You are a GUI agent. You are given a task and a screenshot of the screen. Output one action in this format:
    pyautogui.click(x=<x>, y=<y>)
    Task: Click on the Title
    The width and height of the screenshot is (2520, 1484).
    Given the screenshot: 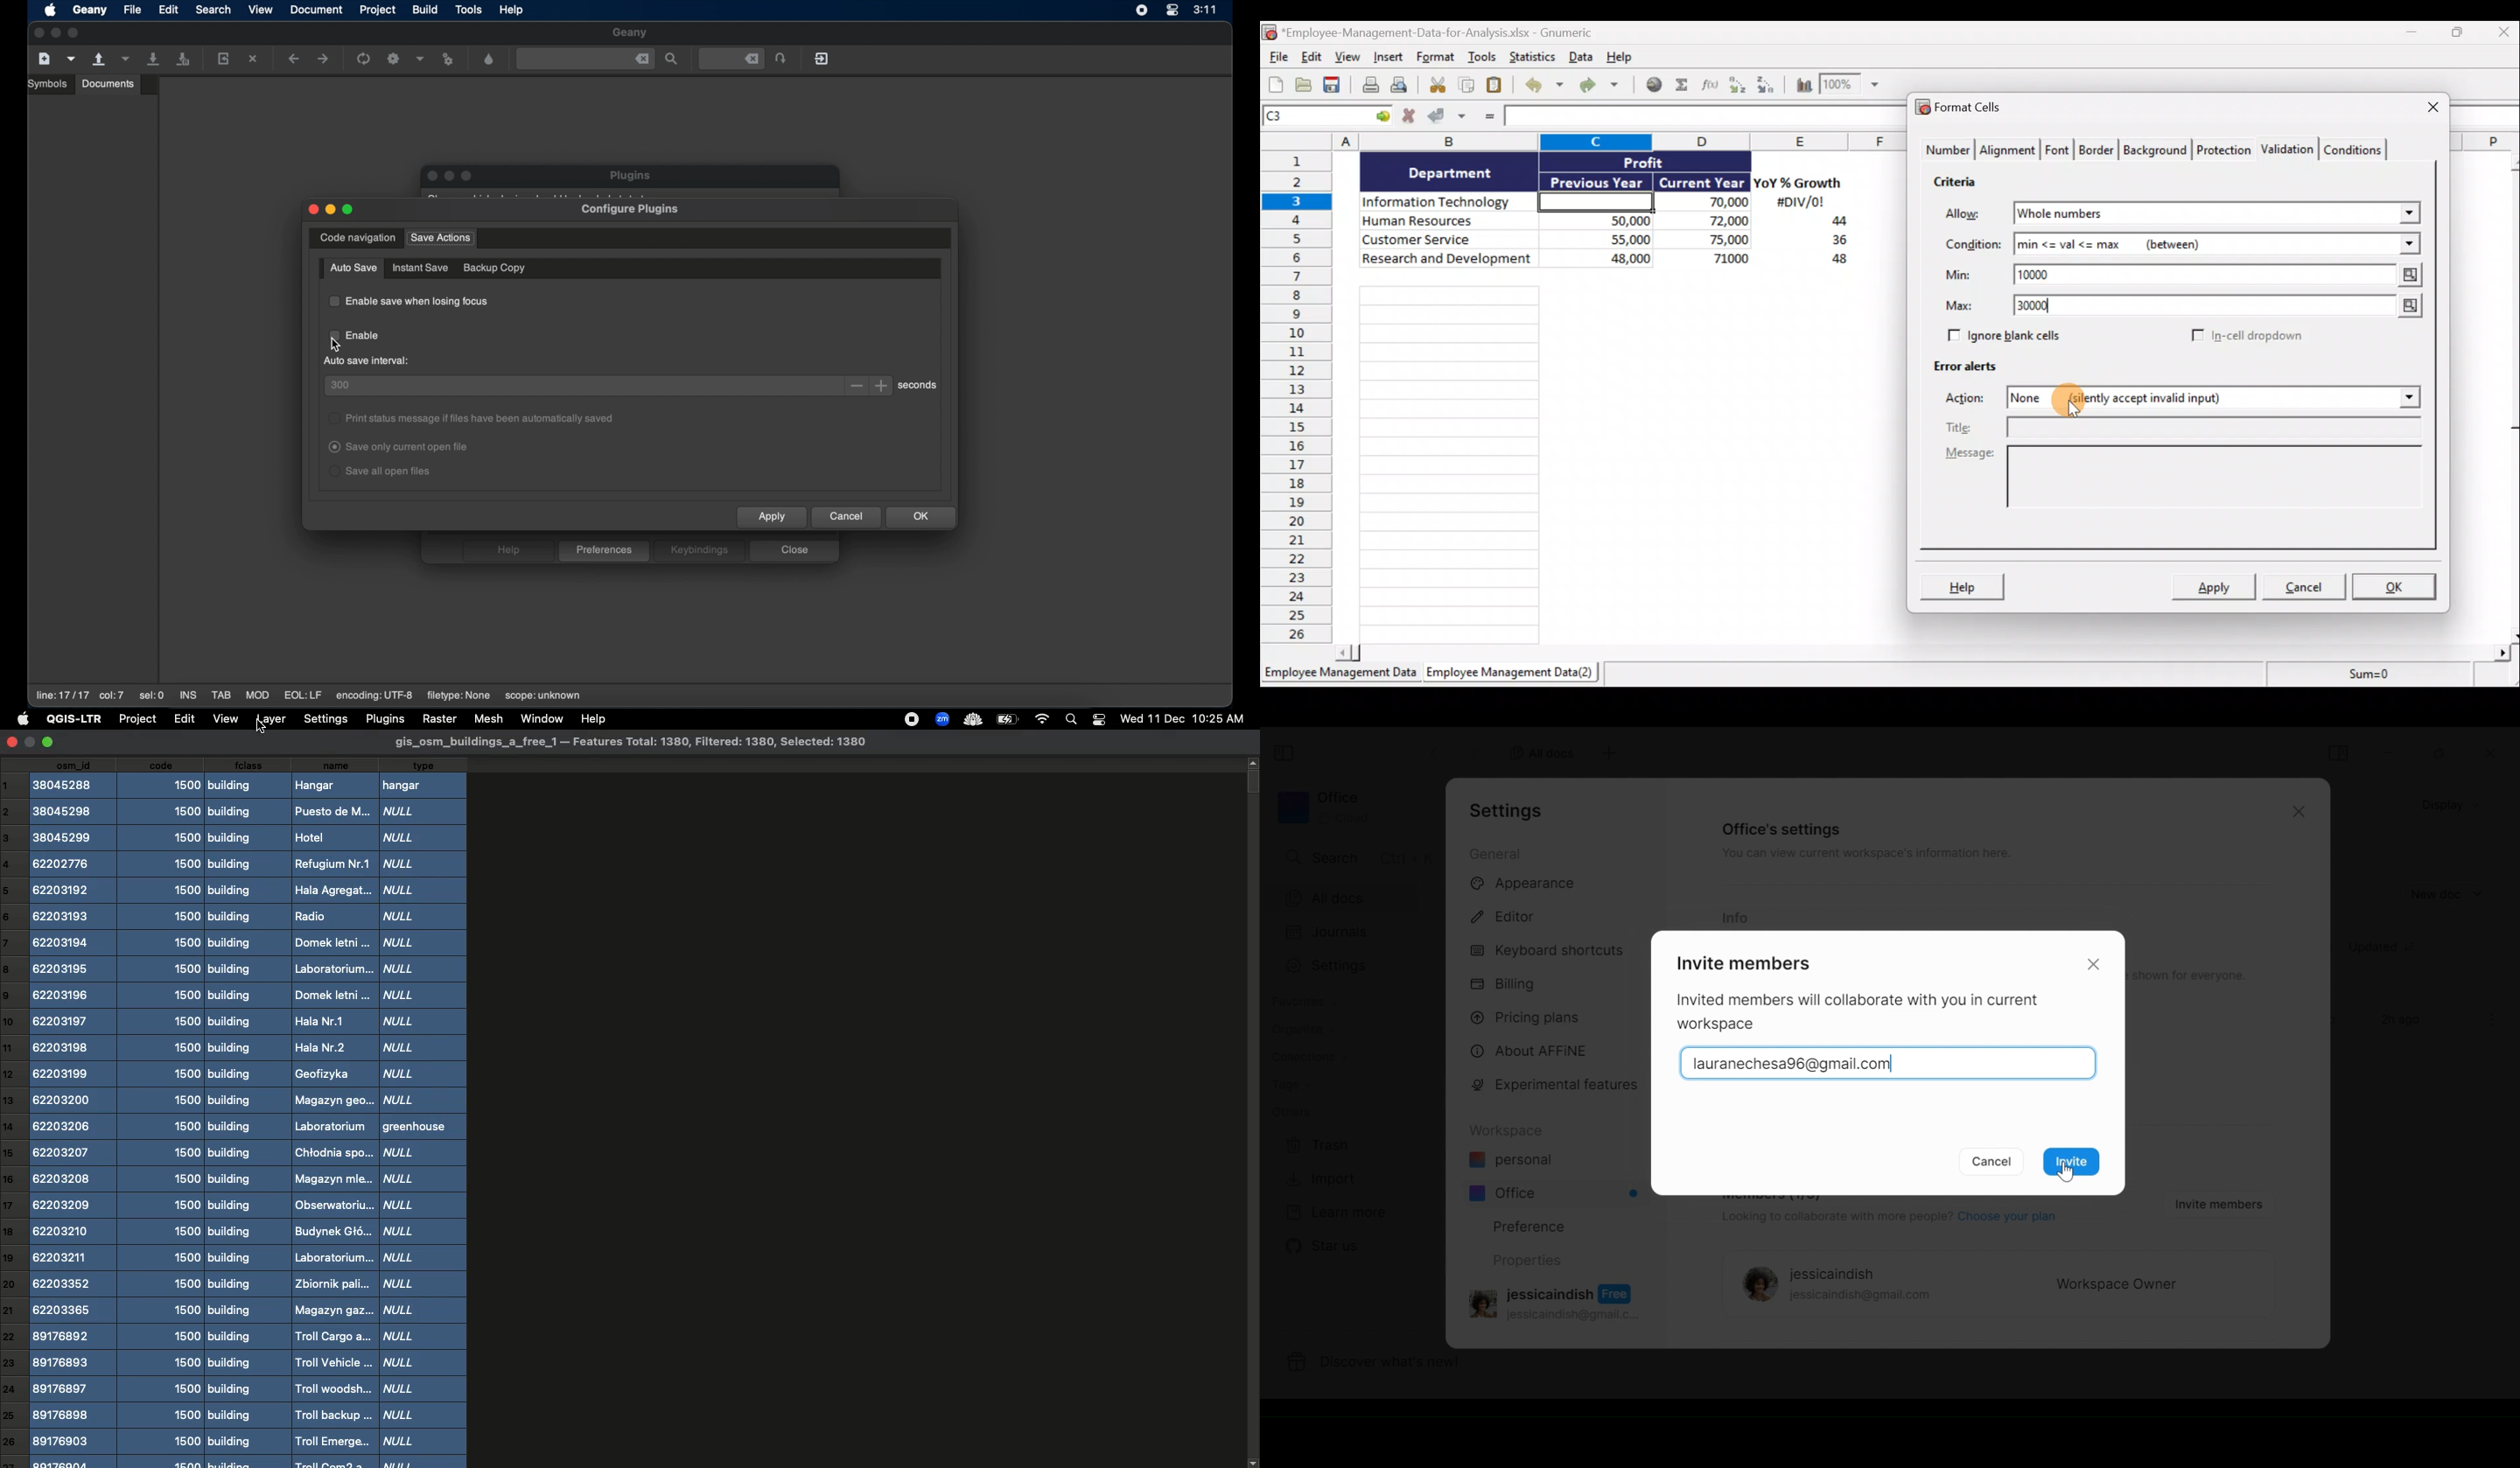 What is the action you would take?
    pyautogui.click(x=2187, y=427)
    